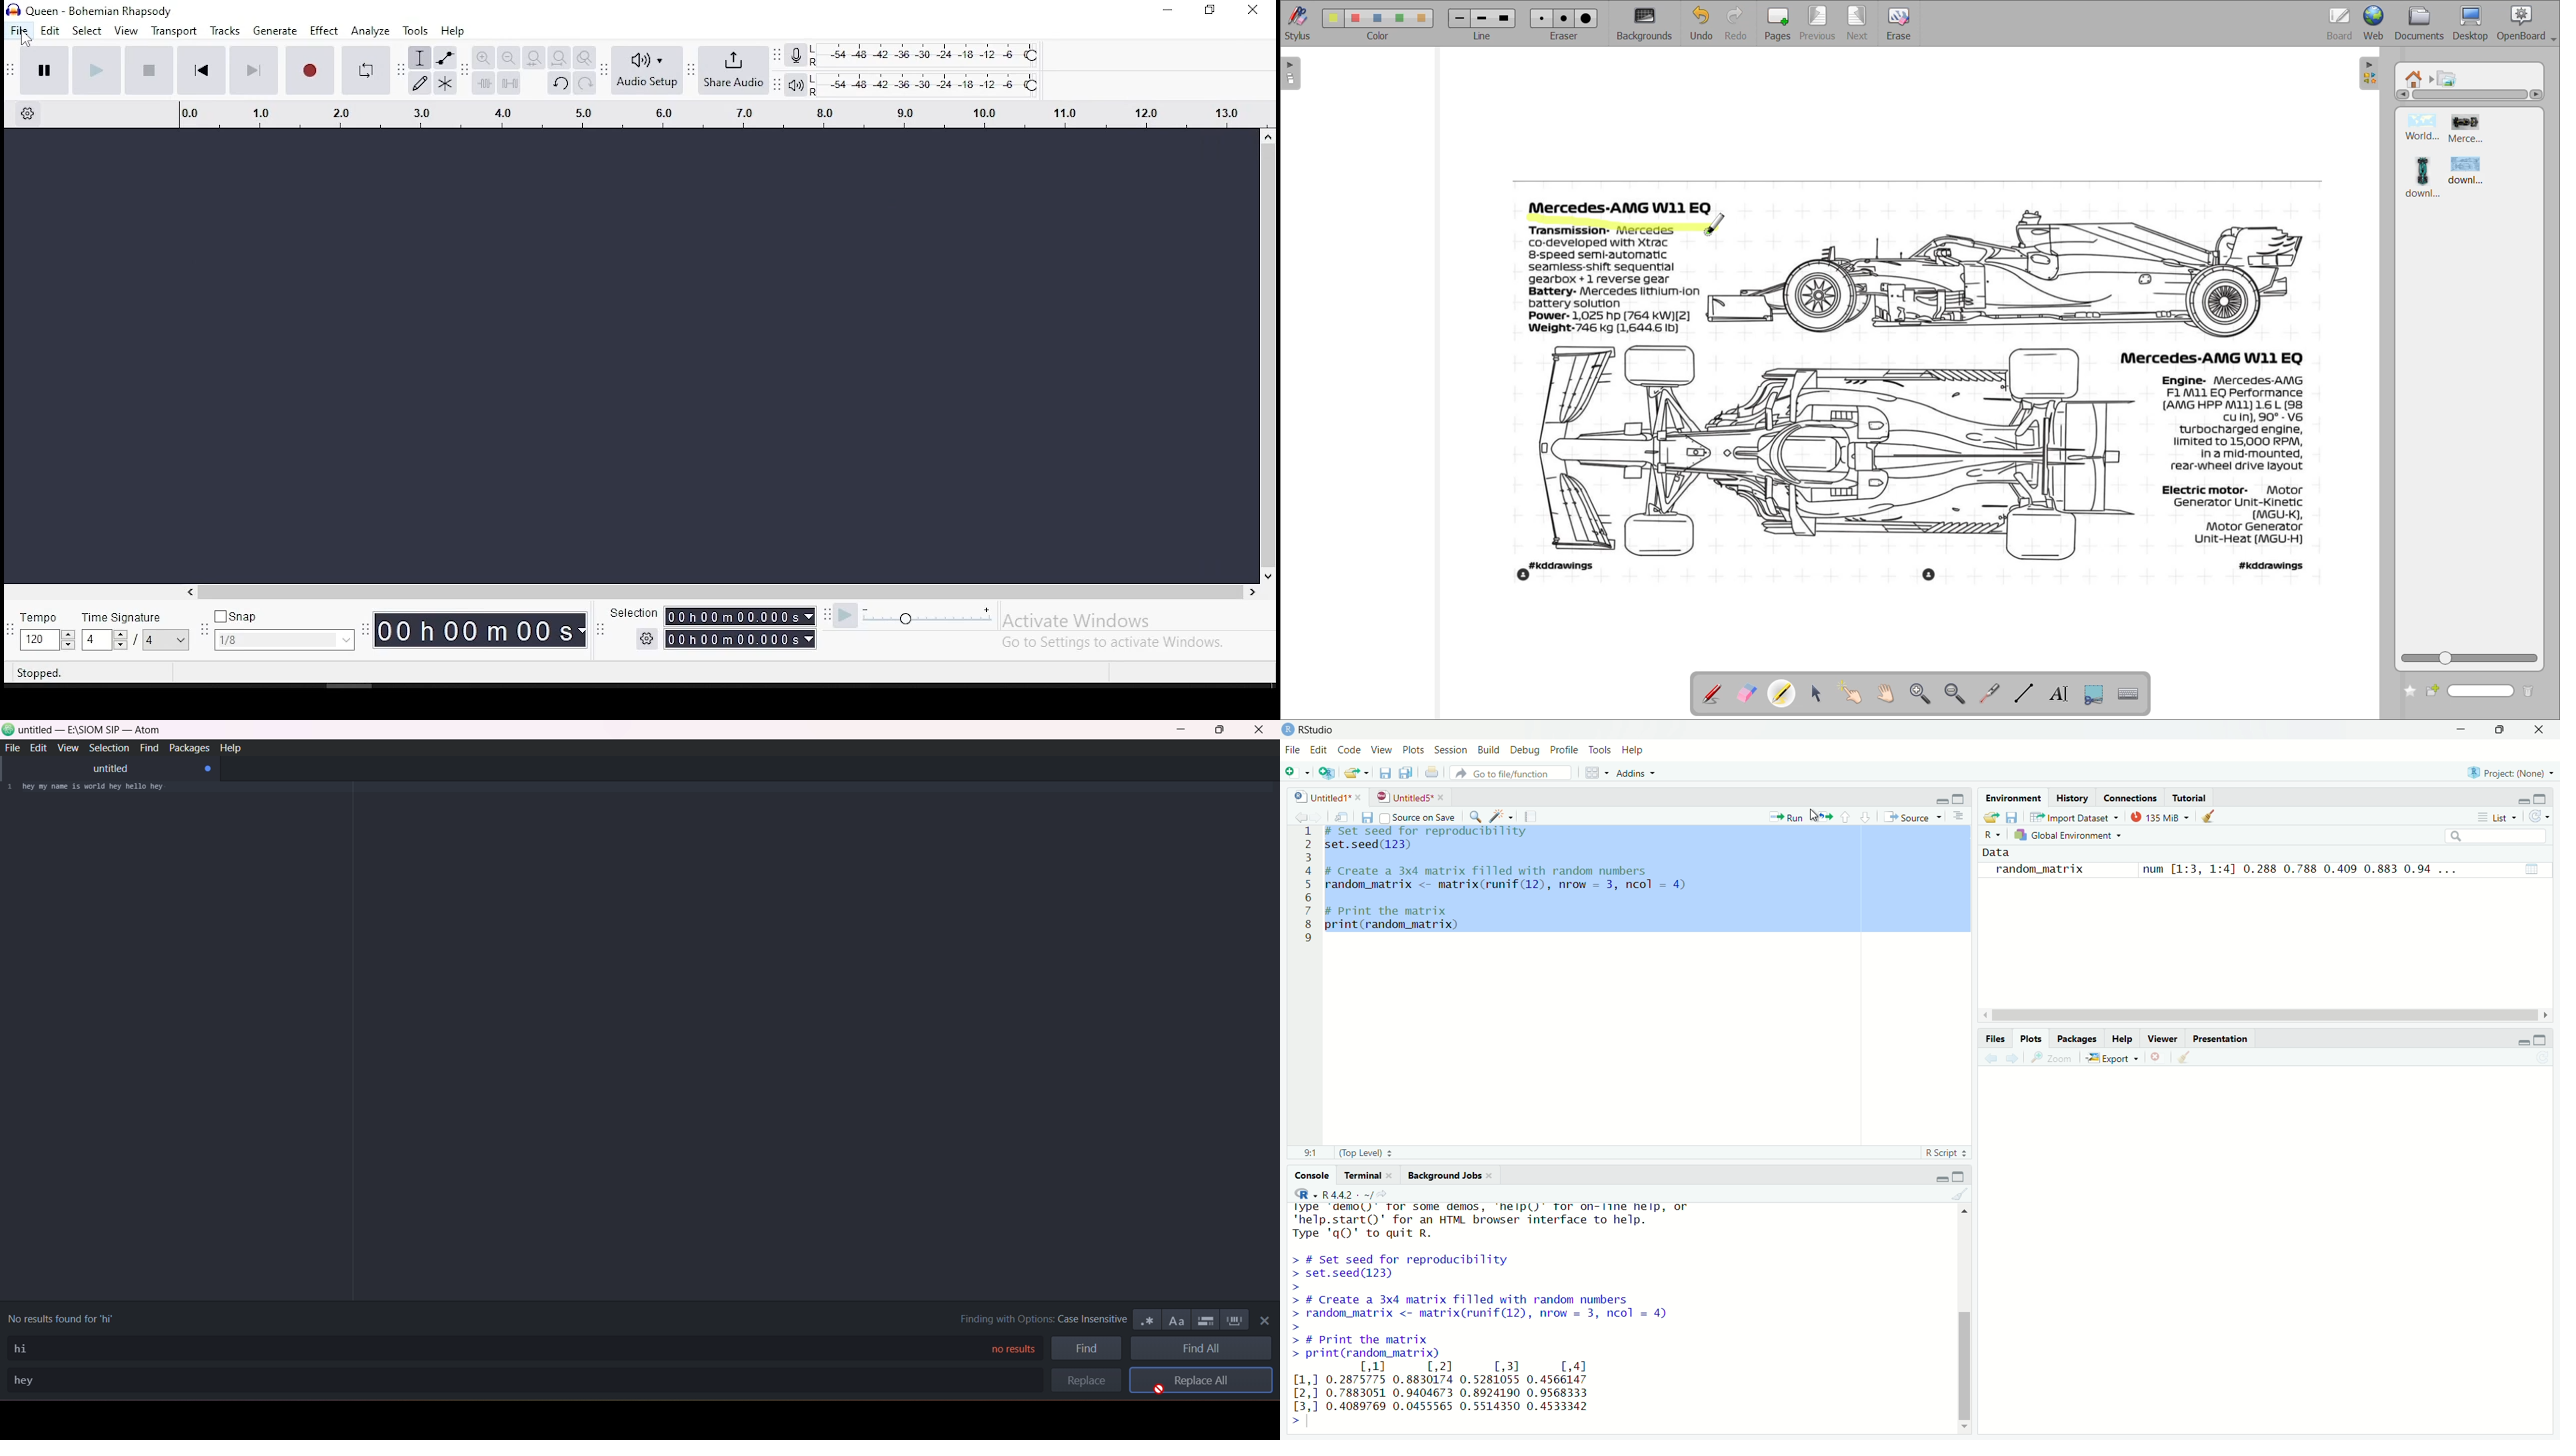 The width and height of the screenshot is (2576, 1456). I want to click on generate, so click(275, 31).